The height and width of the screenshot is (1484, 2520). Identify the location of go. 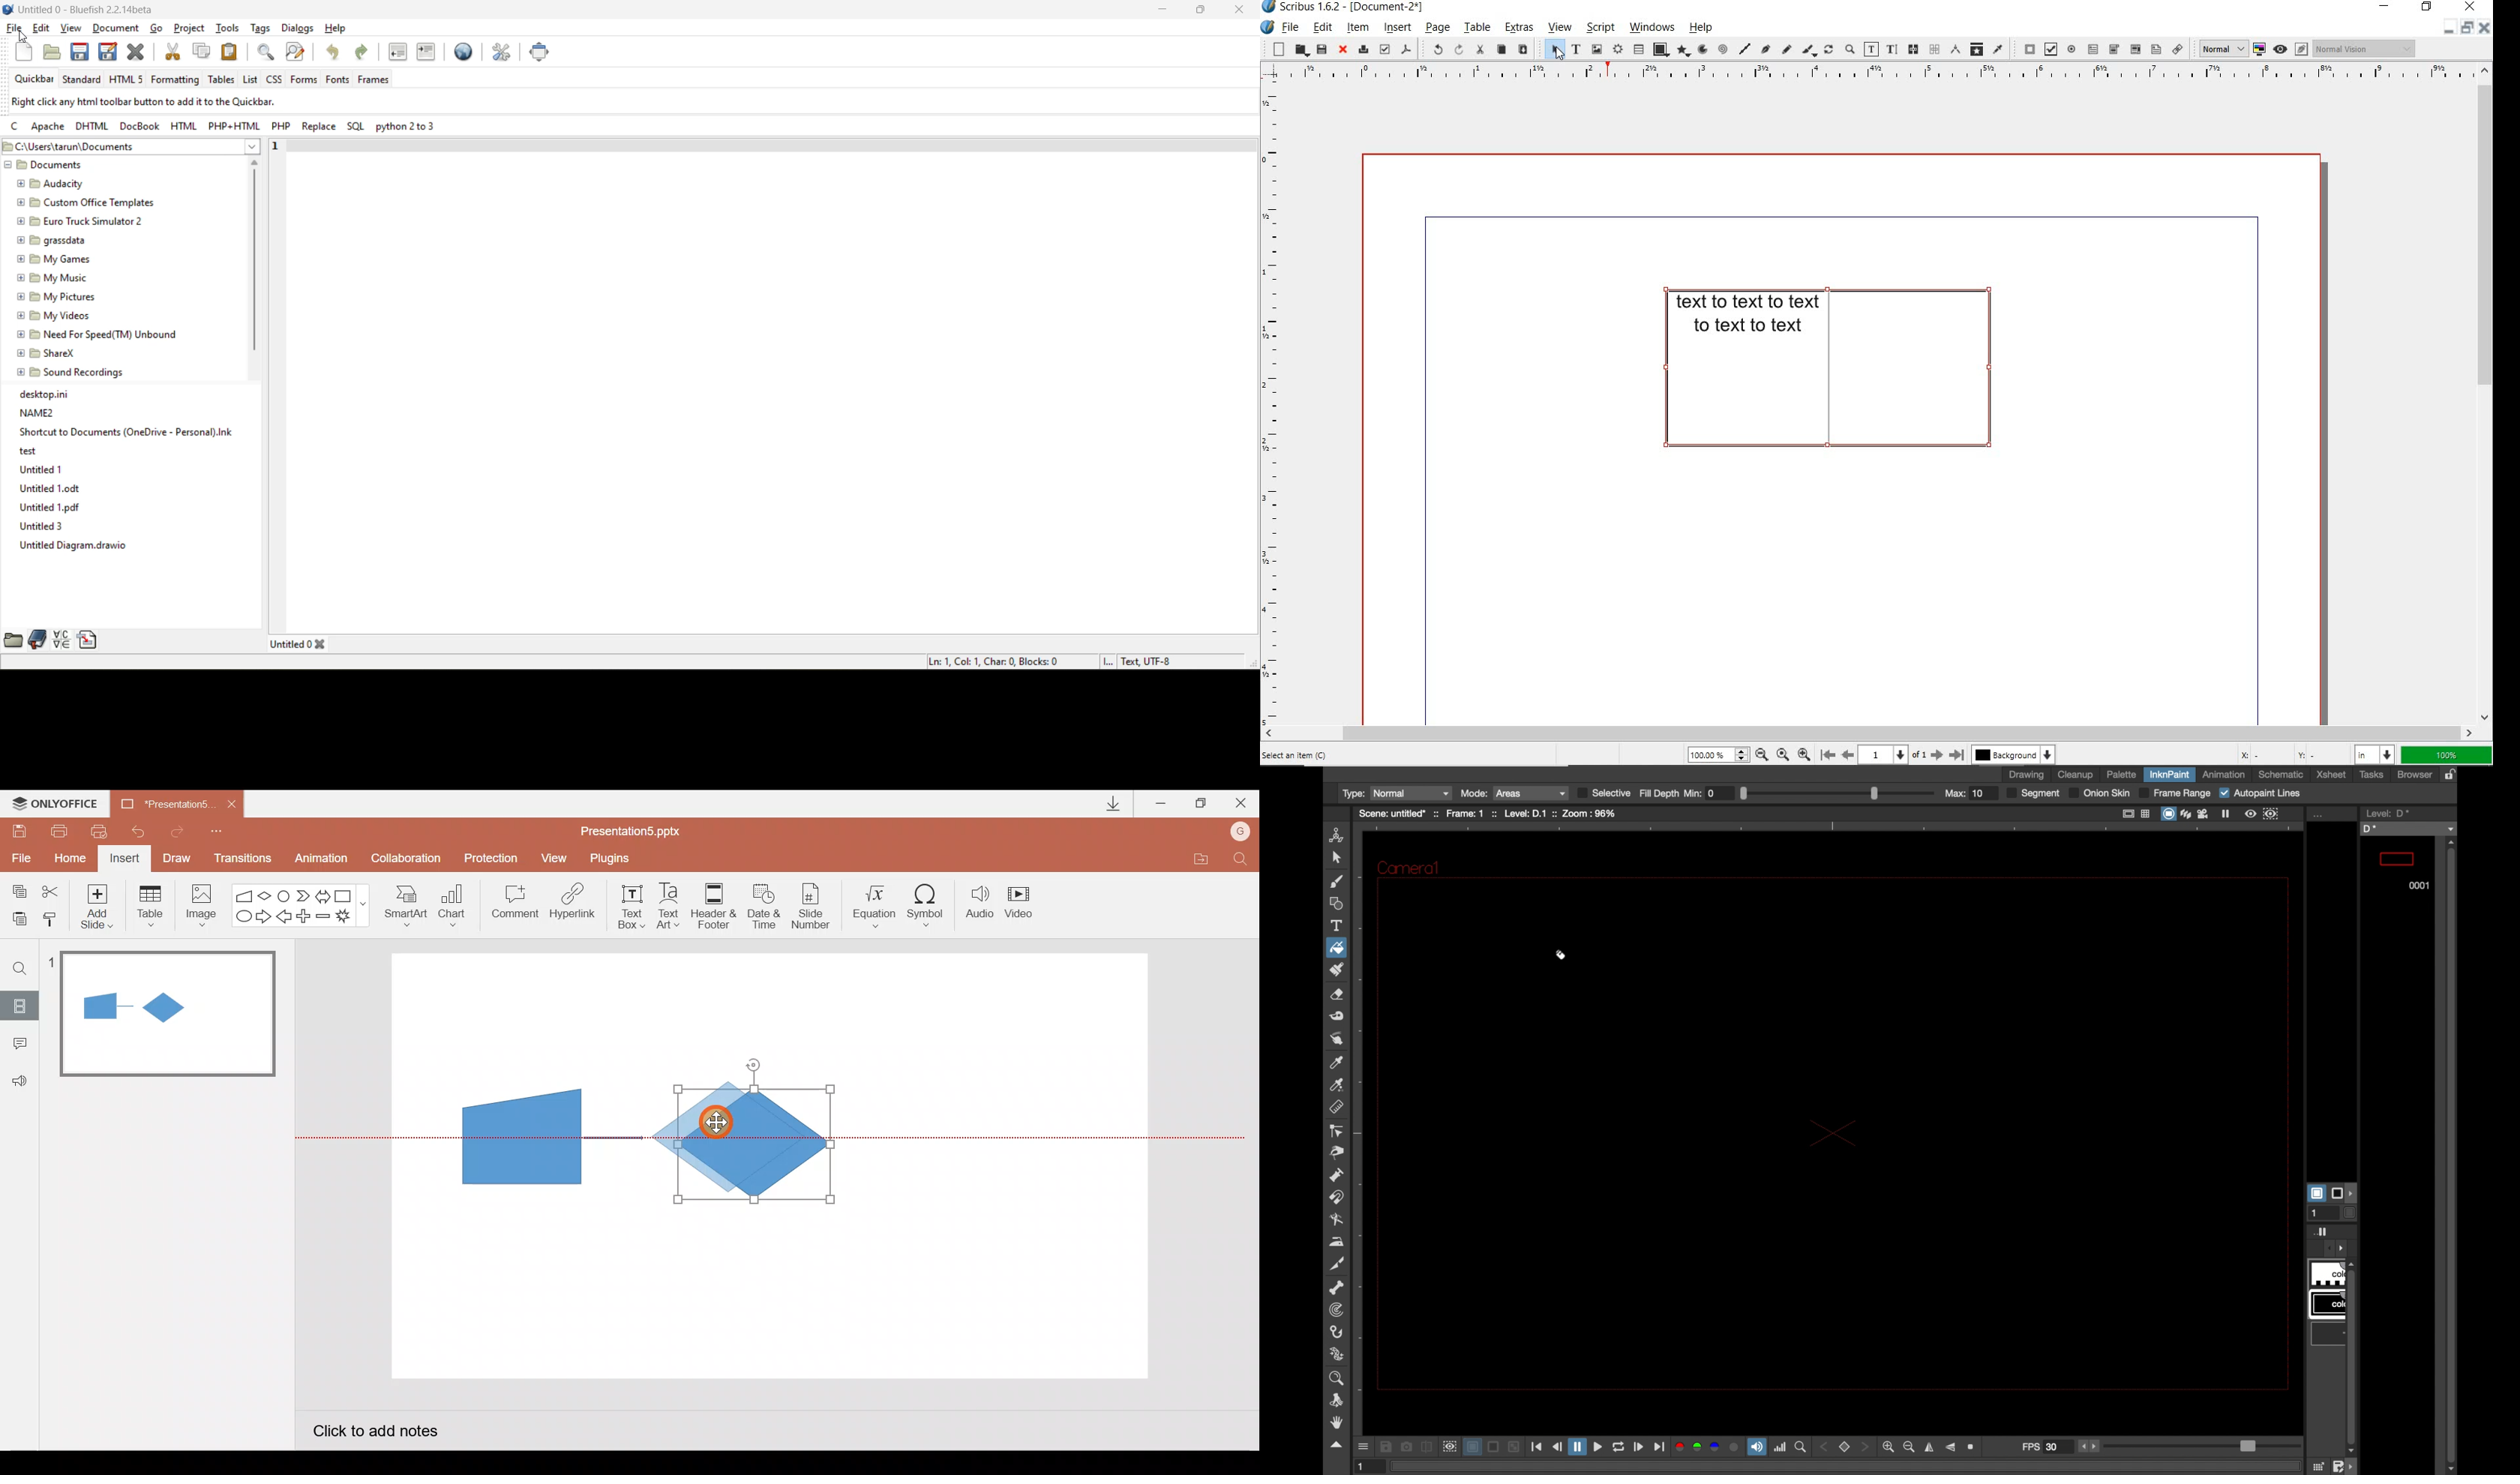
(157, 28).